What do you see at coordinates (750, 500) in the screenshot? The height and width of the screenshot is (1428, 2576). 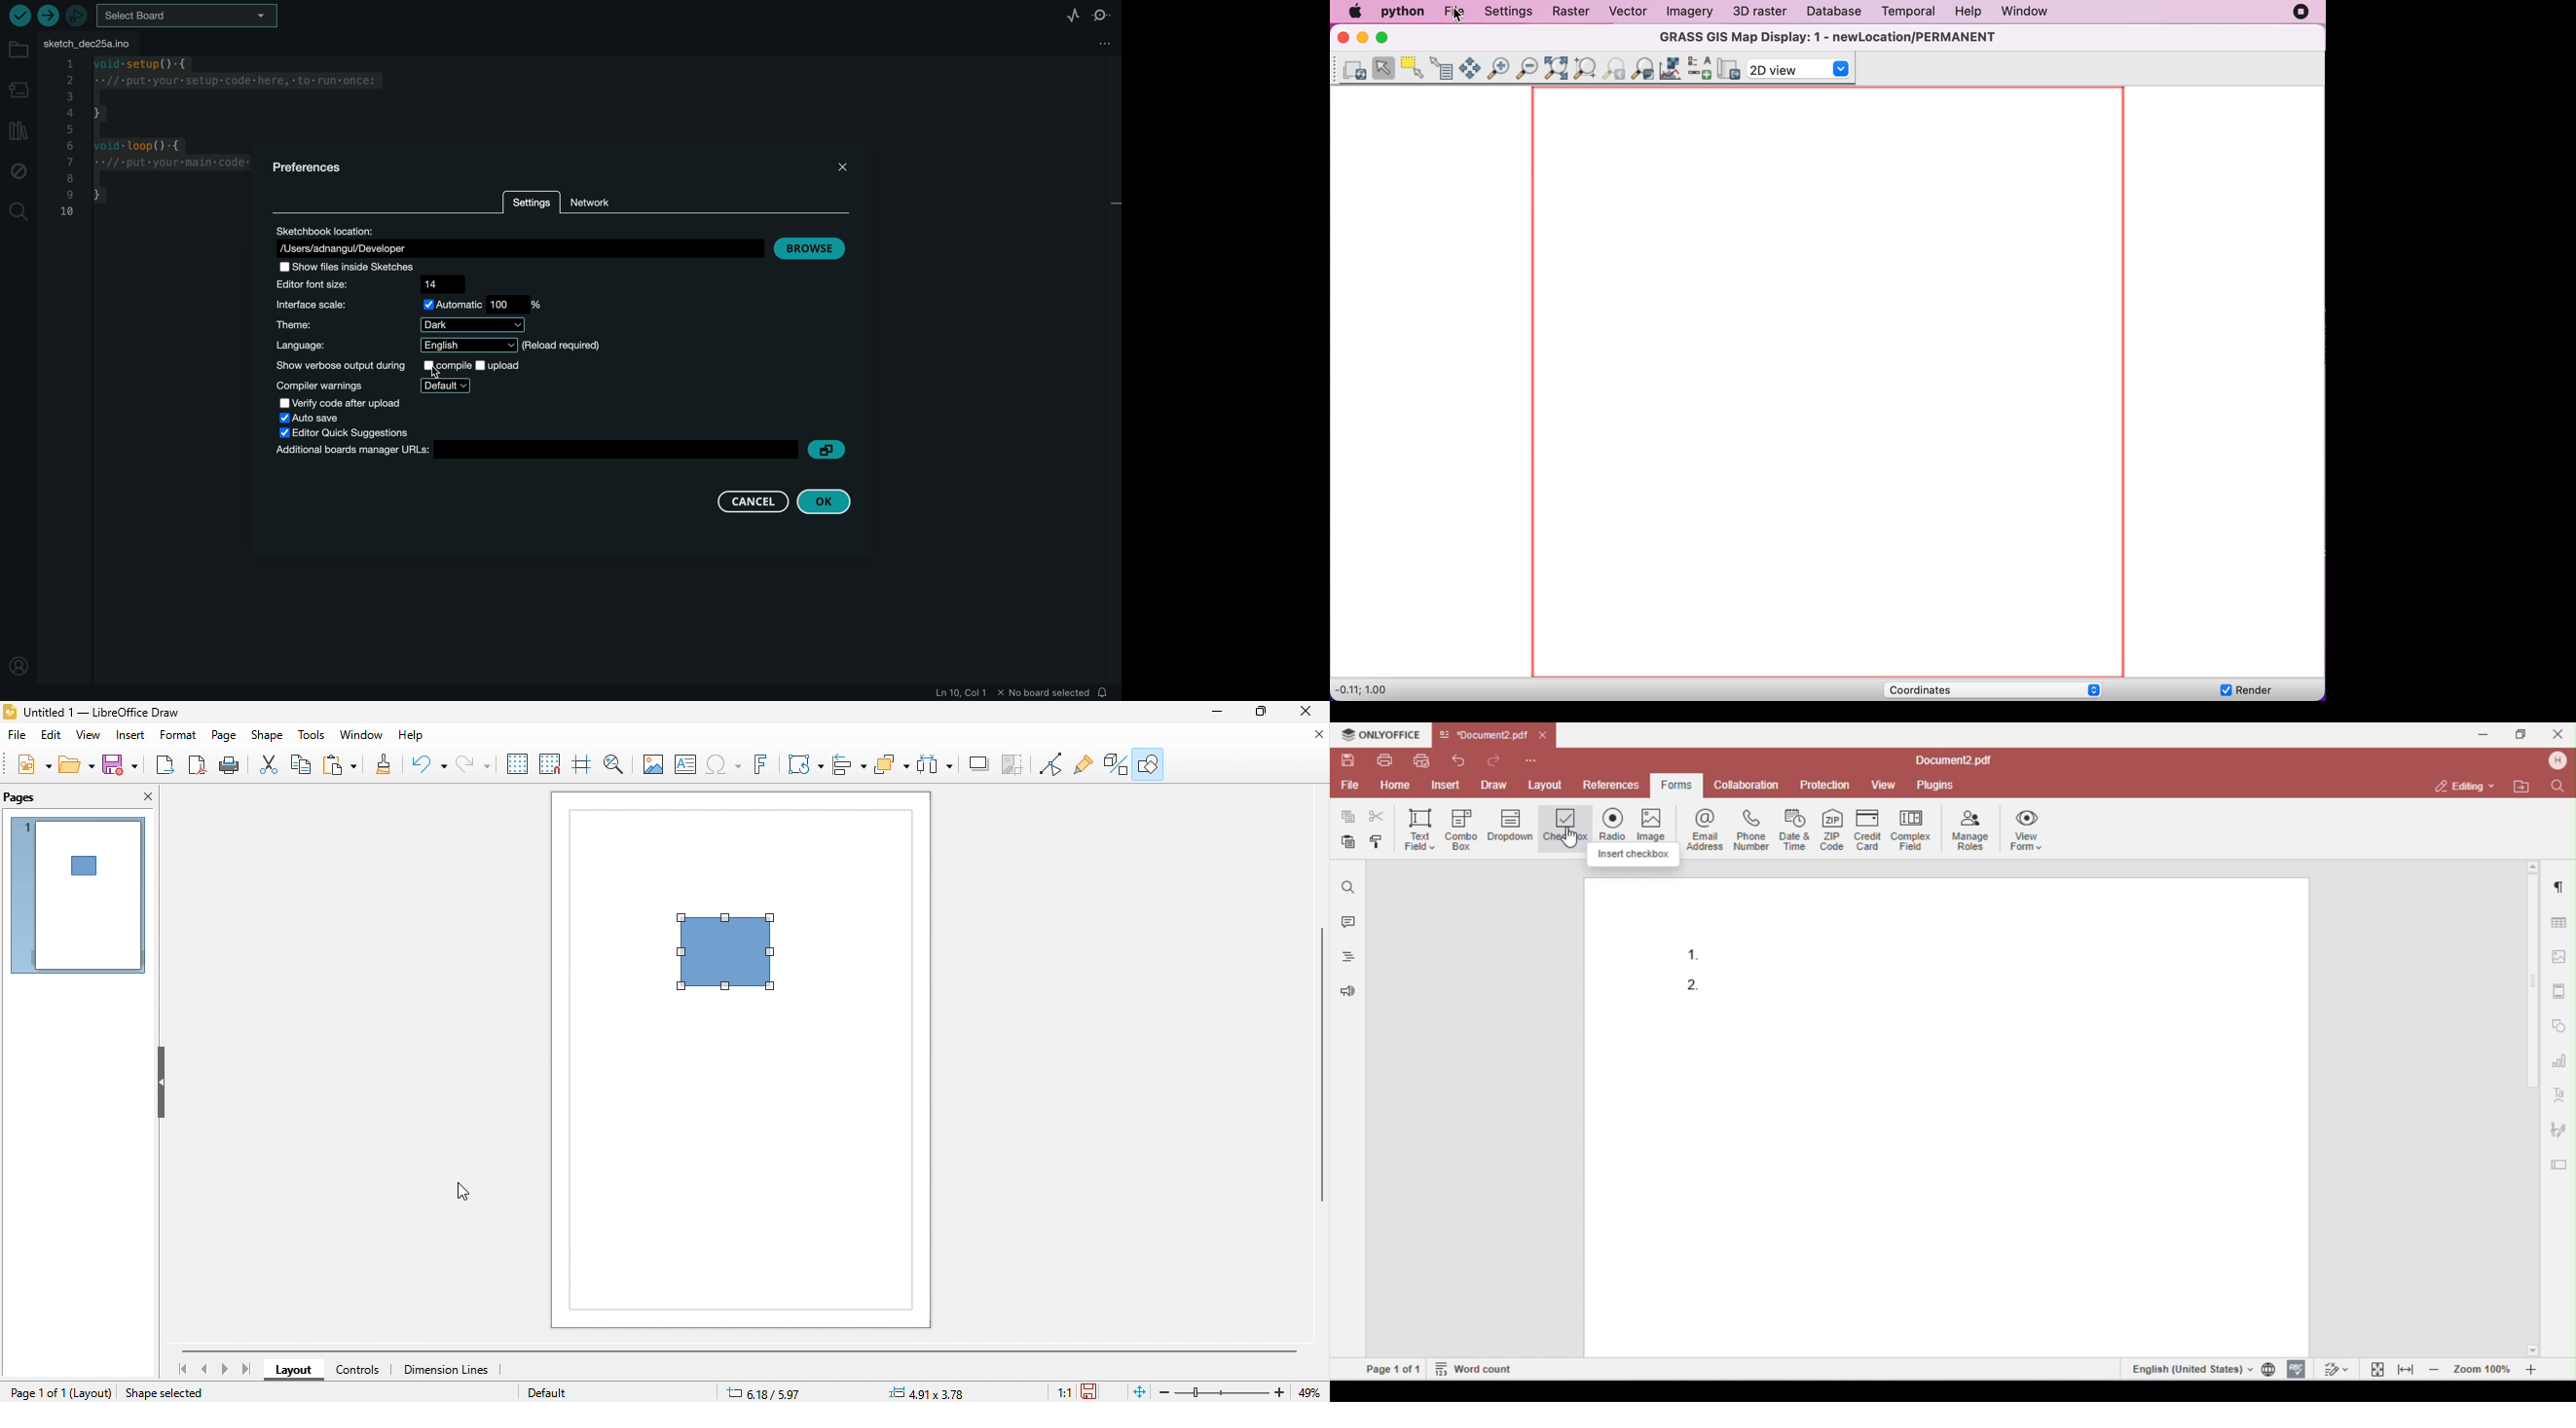 I see `cancel` at bounding box center [750, 500].